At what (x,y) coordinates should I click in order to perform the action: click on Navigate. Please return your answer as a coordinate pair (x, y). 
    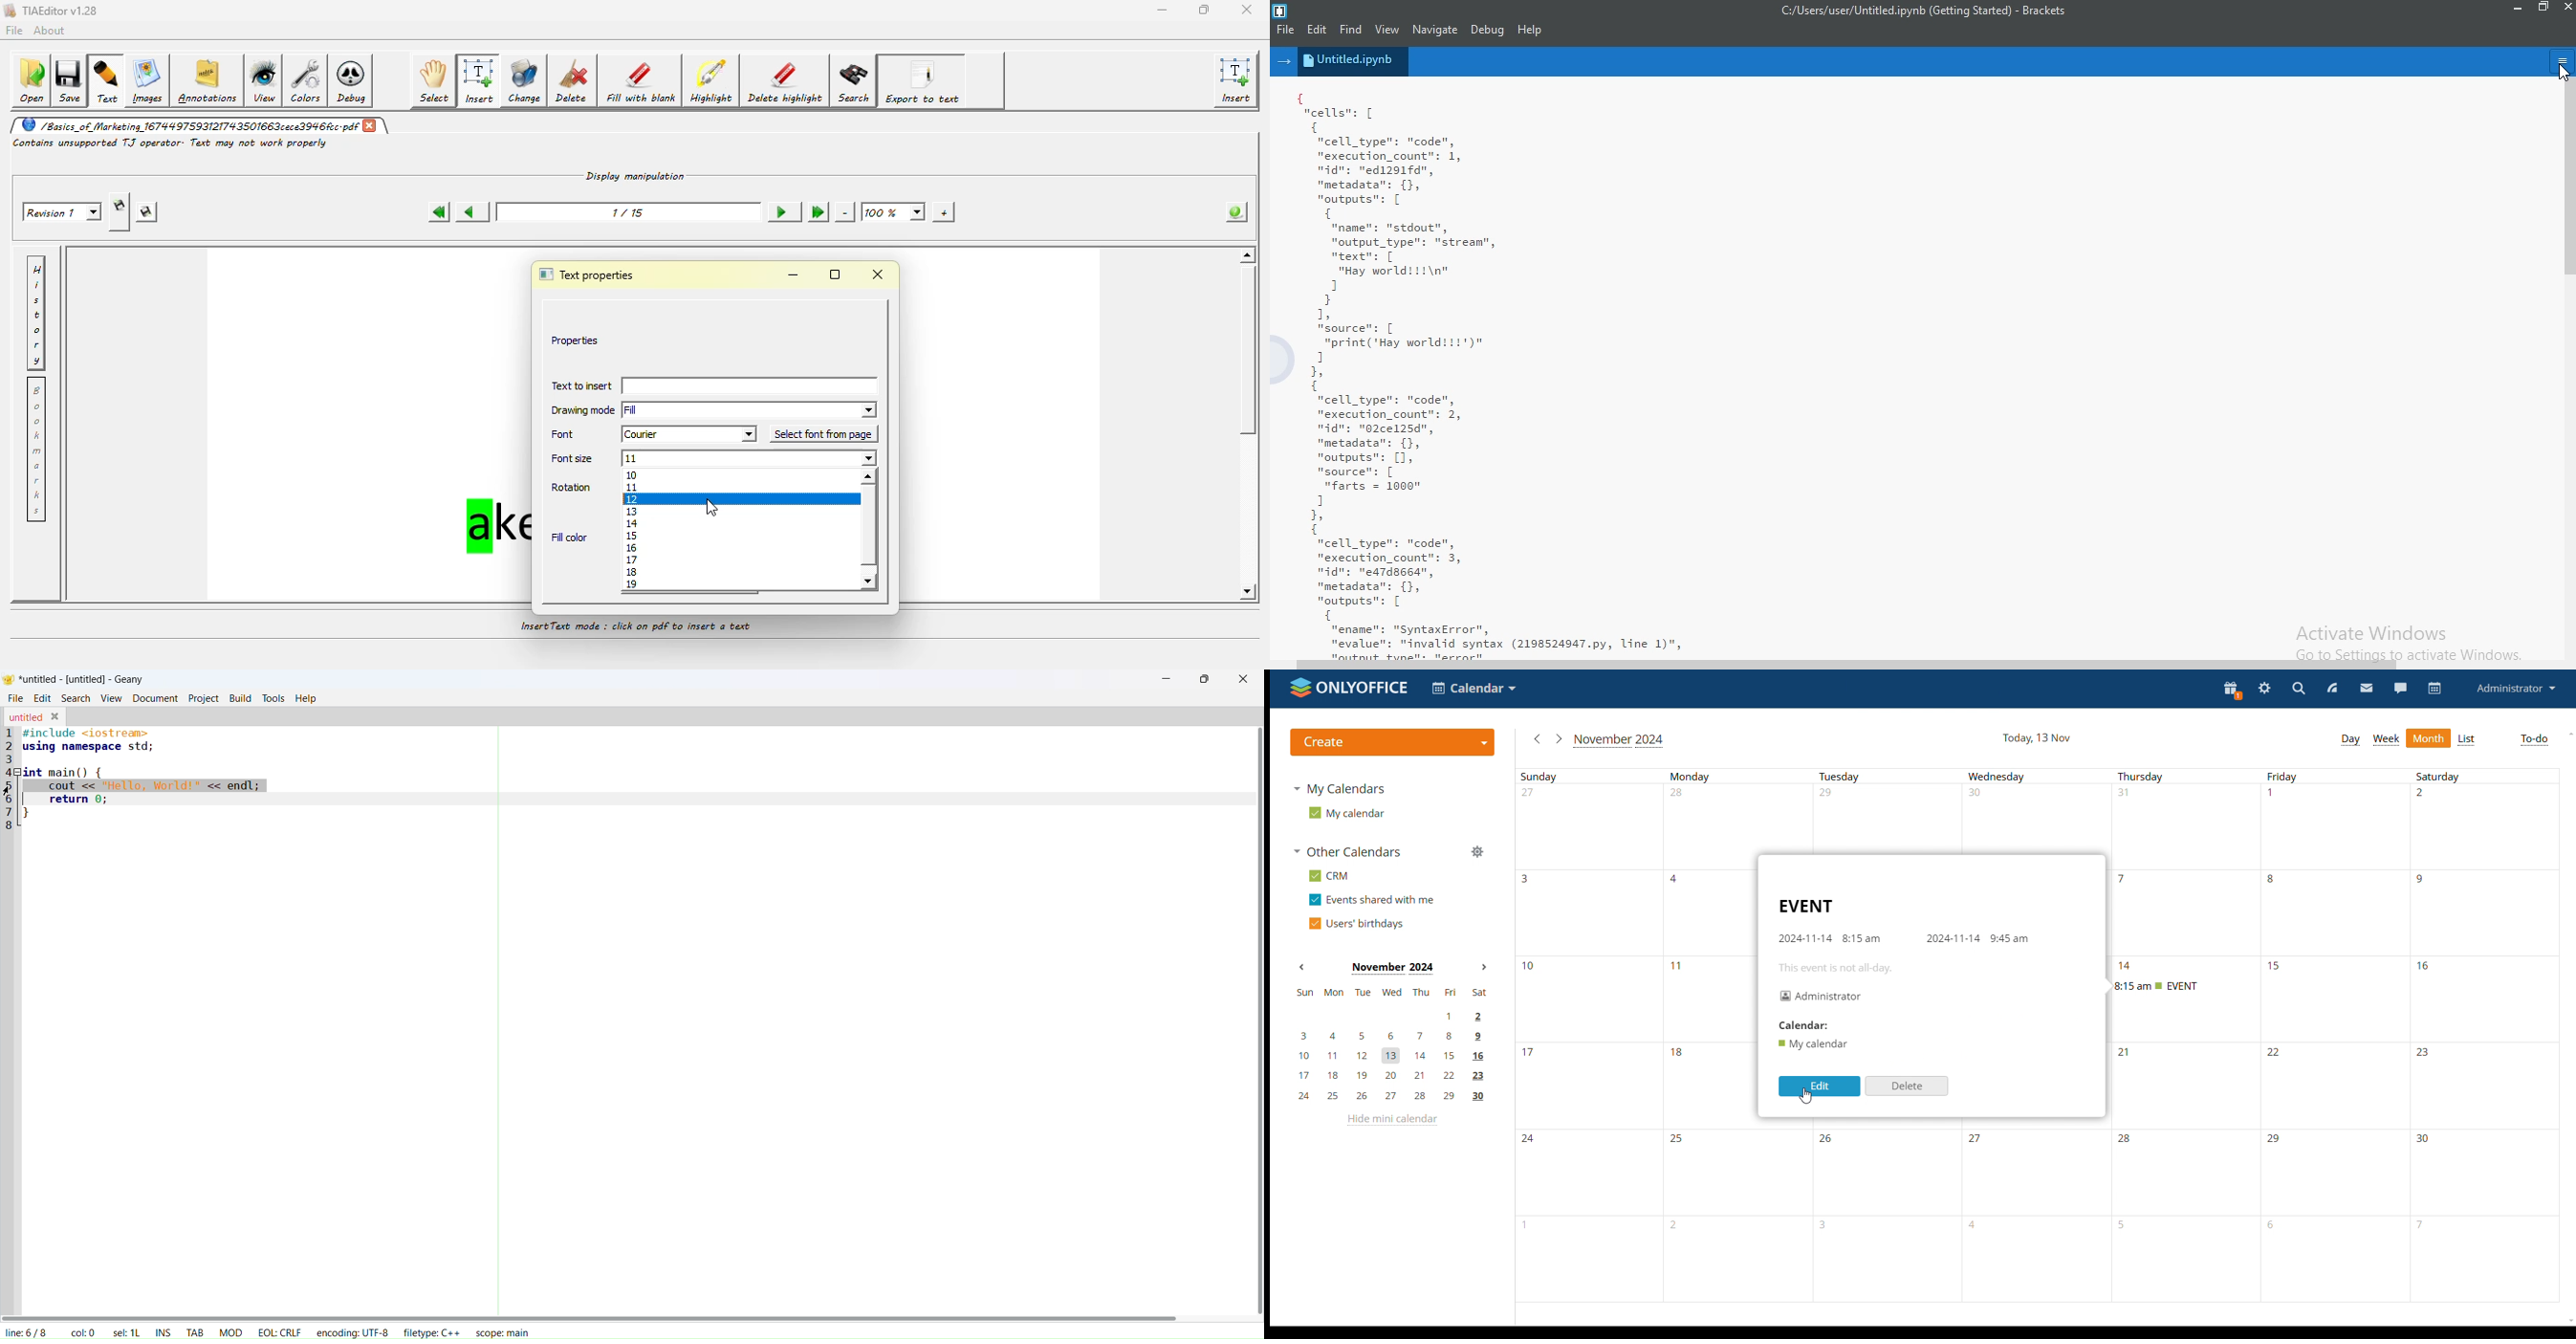
    Looking at the image, I should click on (1434, 31).